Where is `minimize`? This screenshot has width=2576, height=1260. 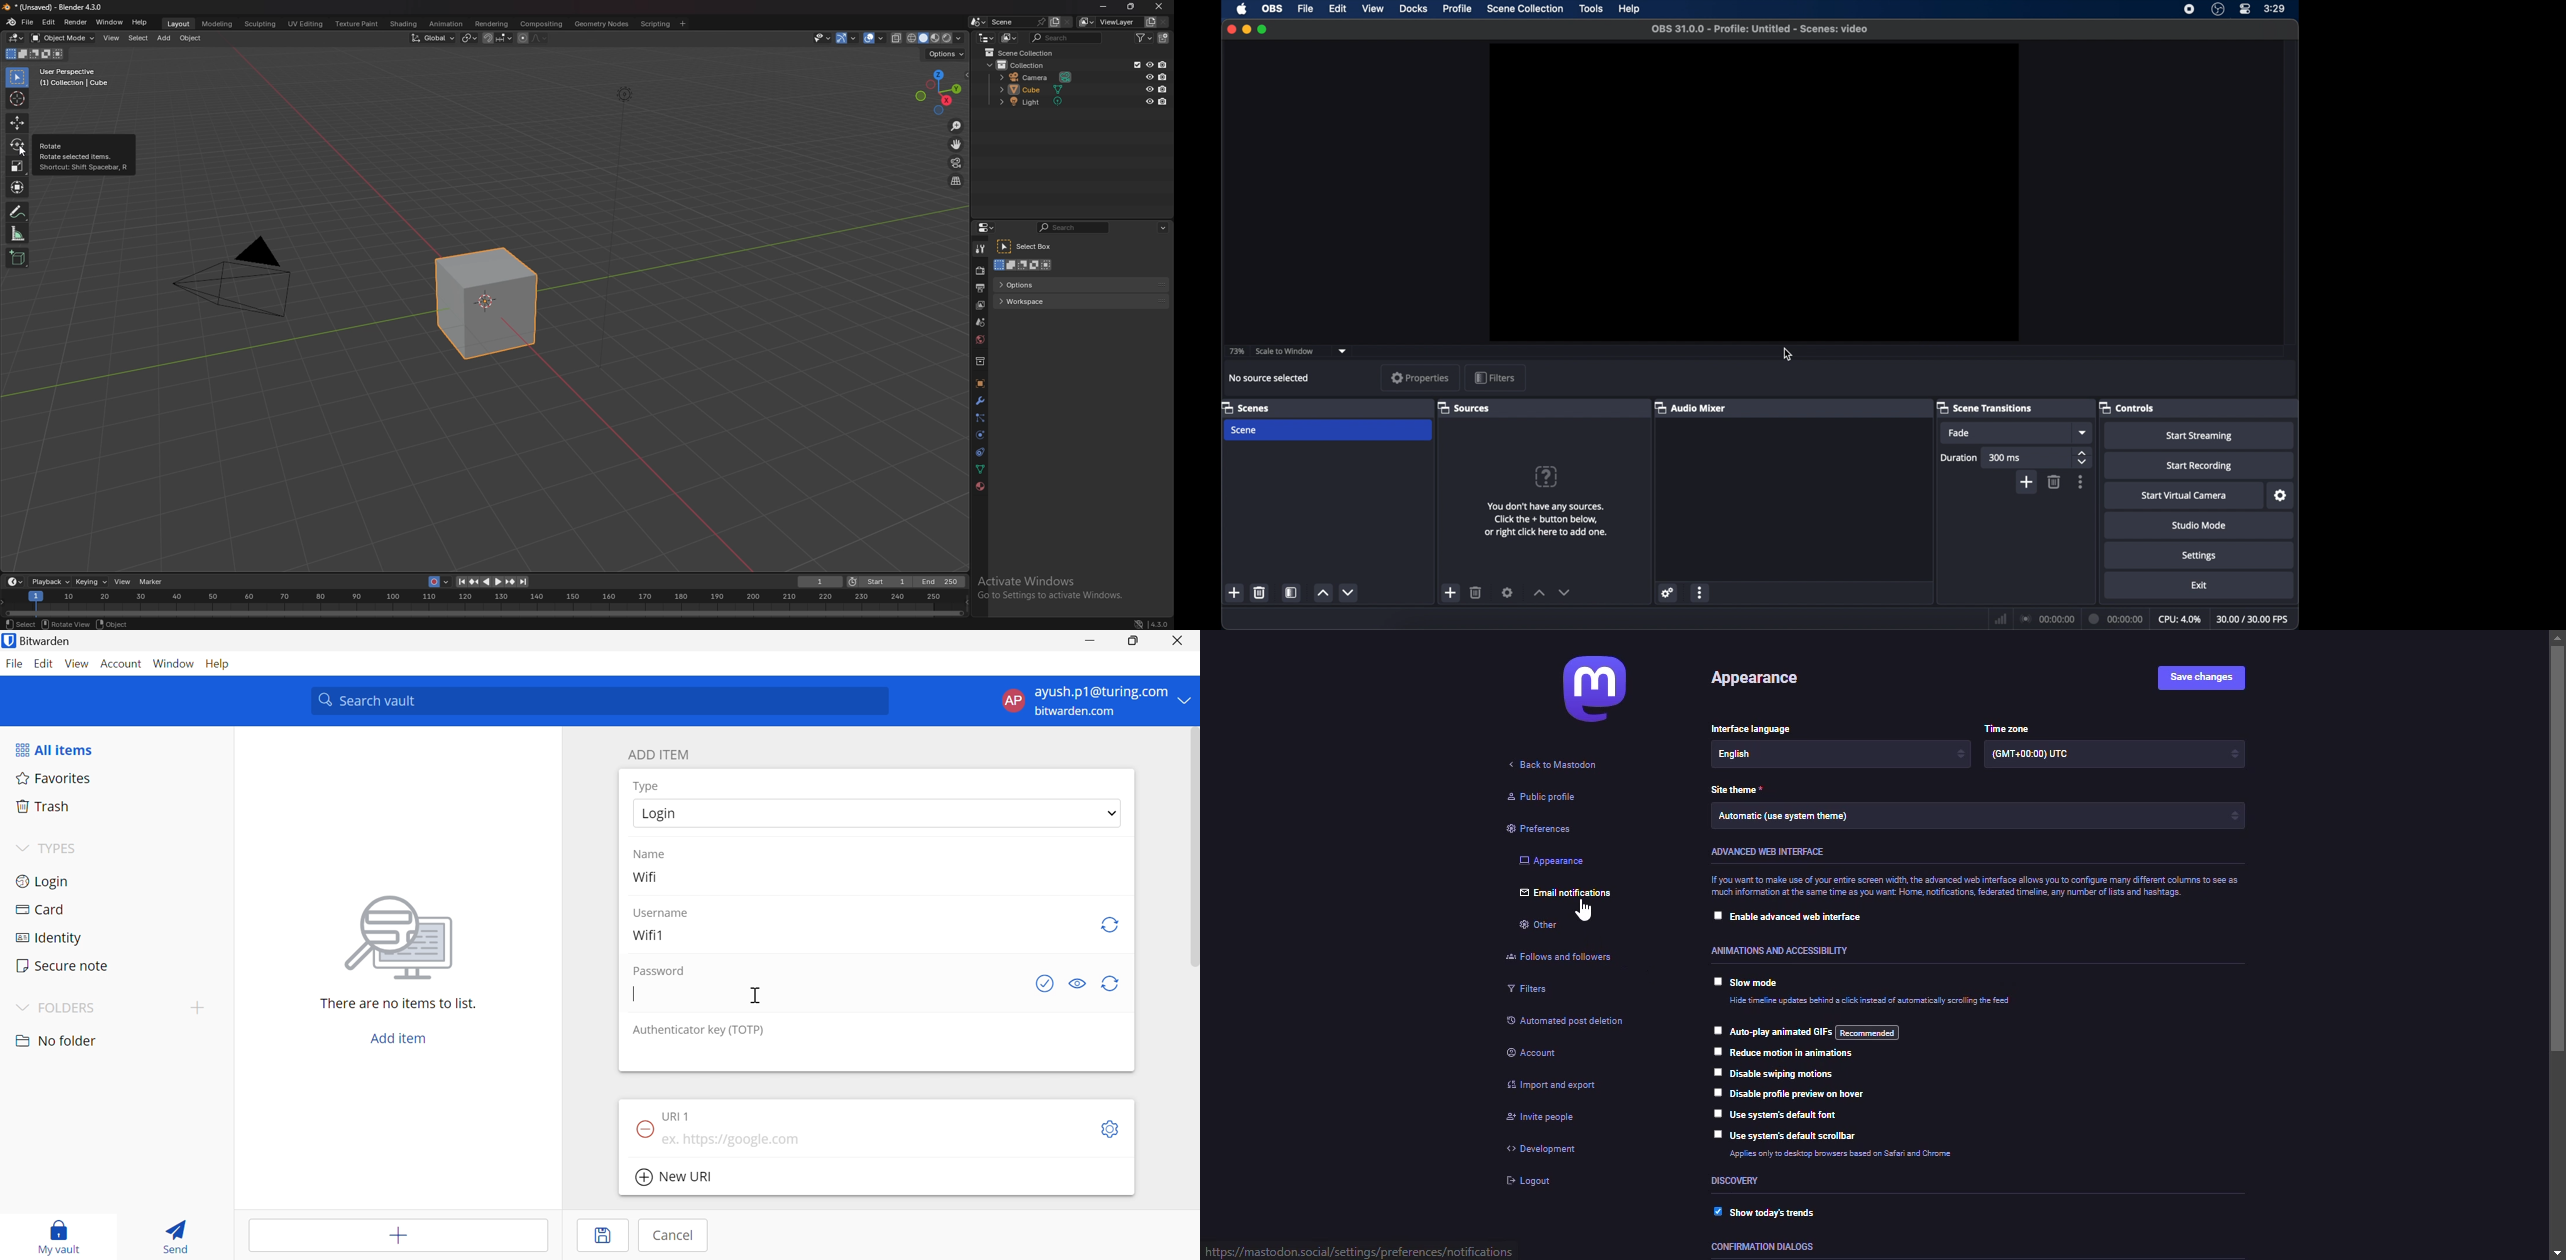
minimize is located at coordinates (1246, 29).